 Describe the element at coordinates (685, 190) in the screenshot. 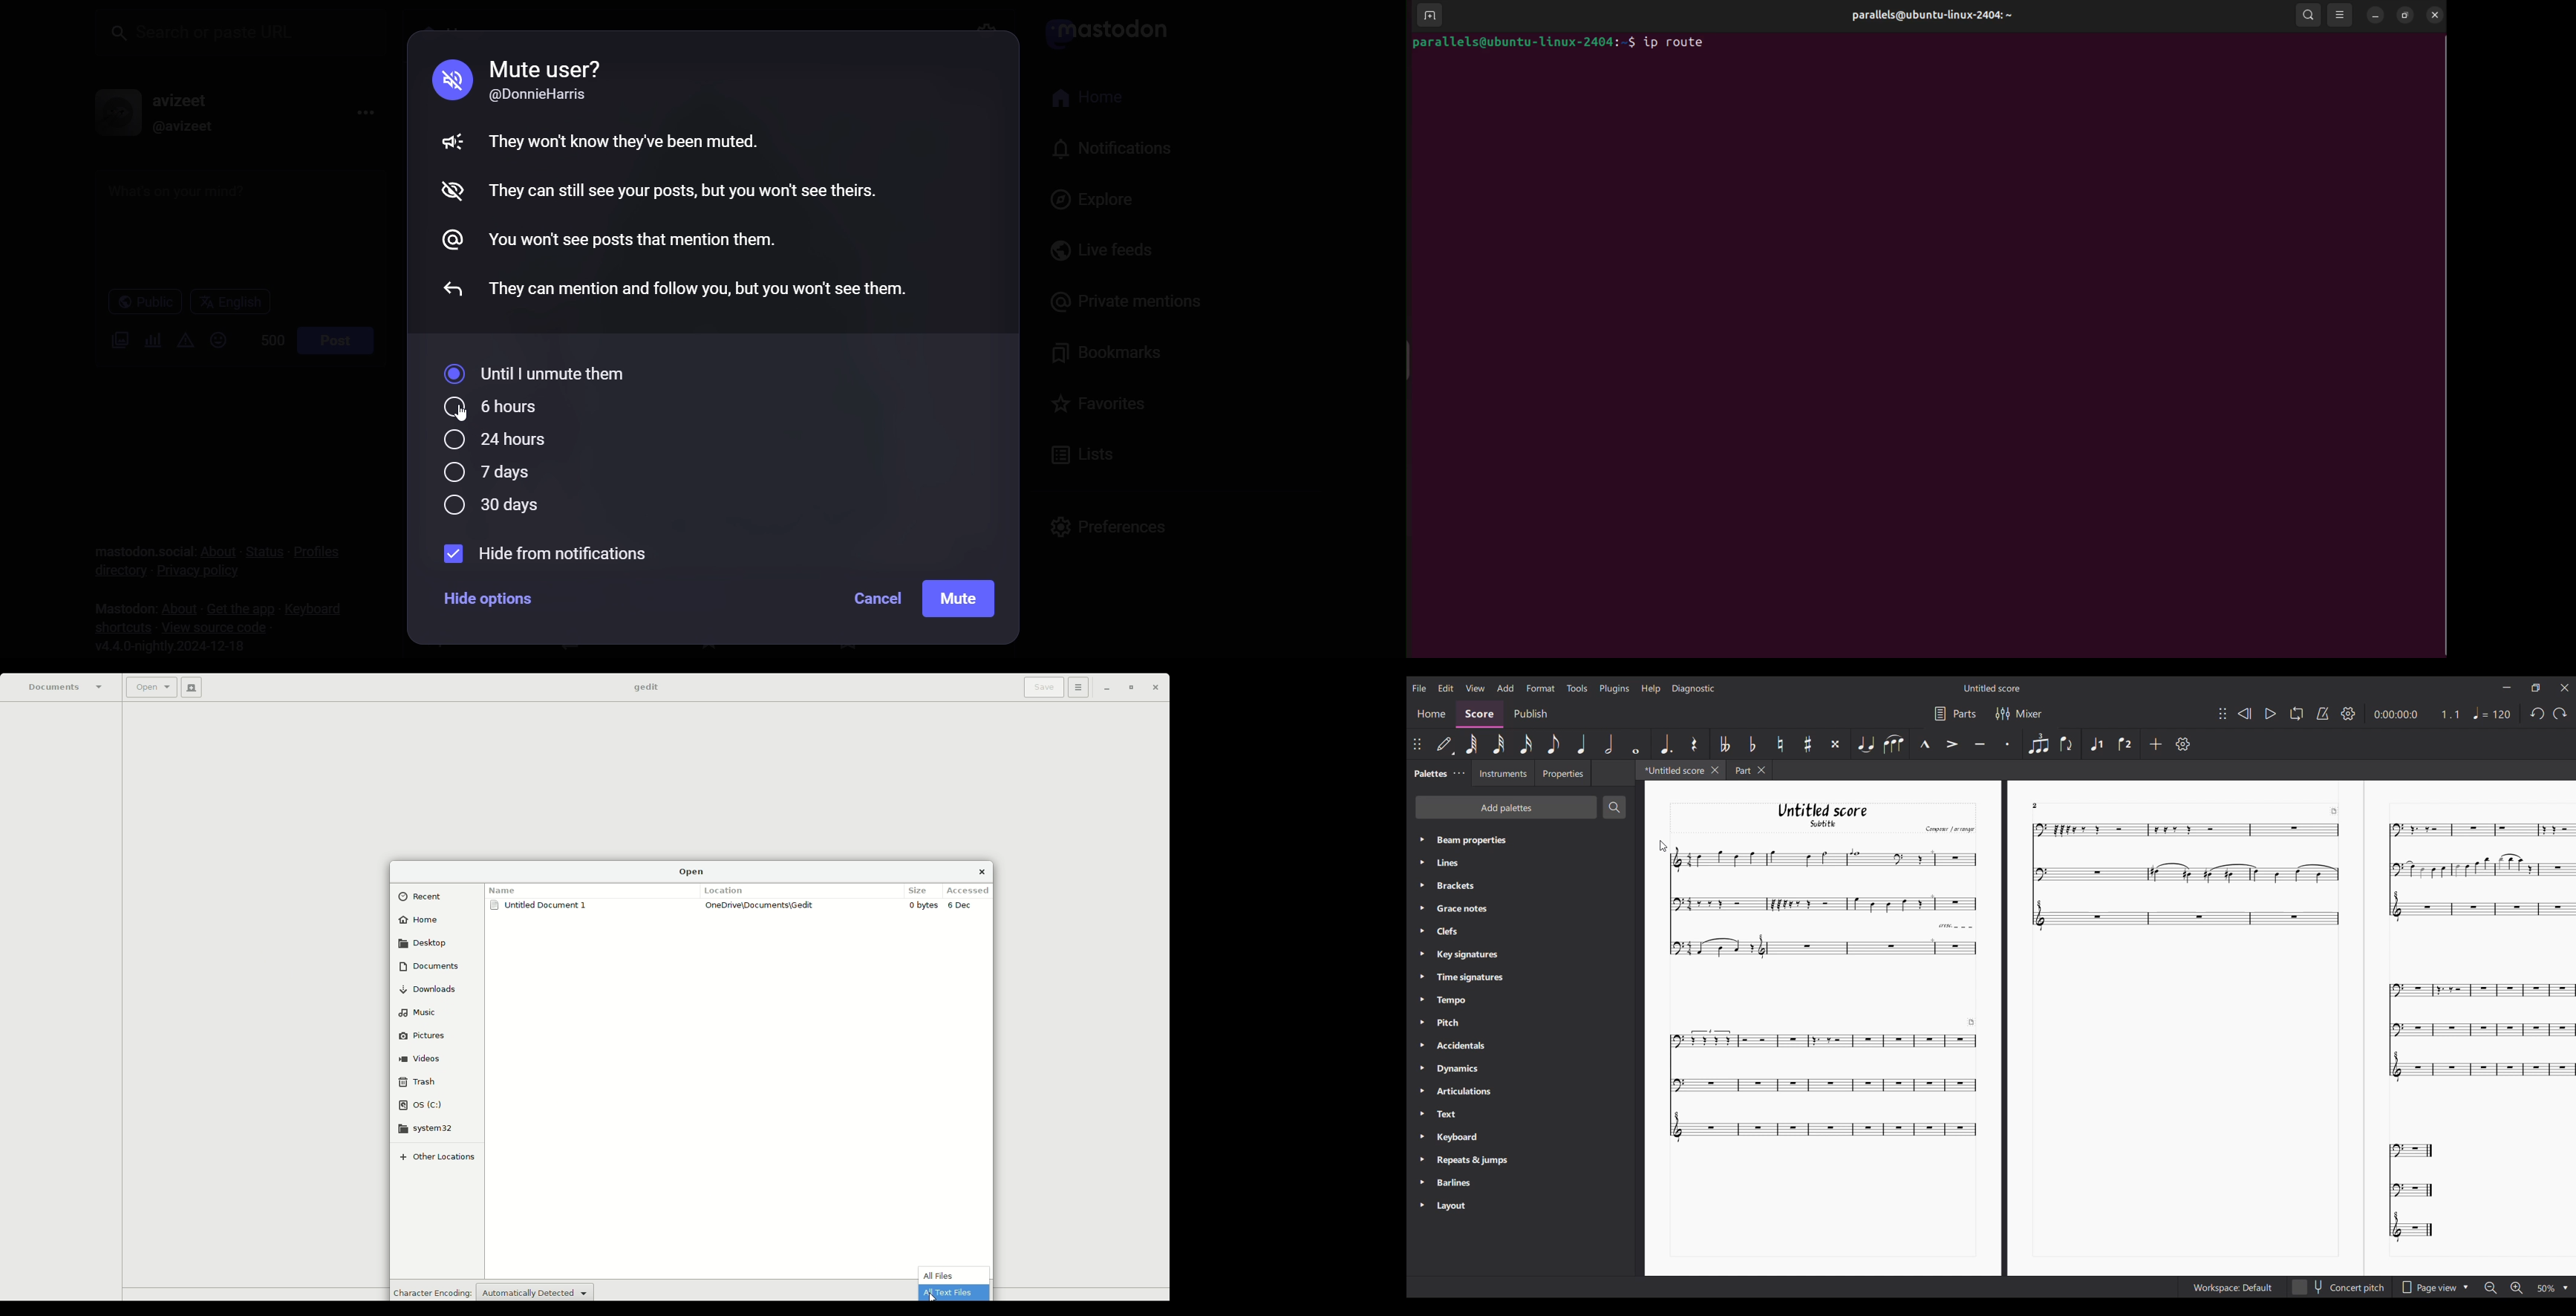

I see `They can still see your posts, but you won't see theirs.` at that location.